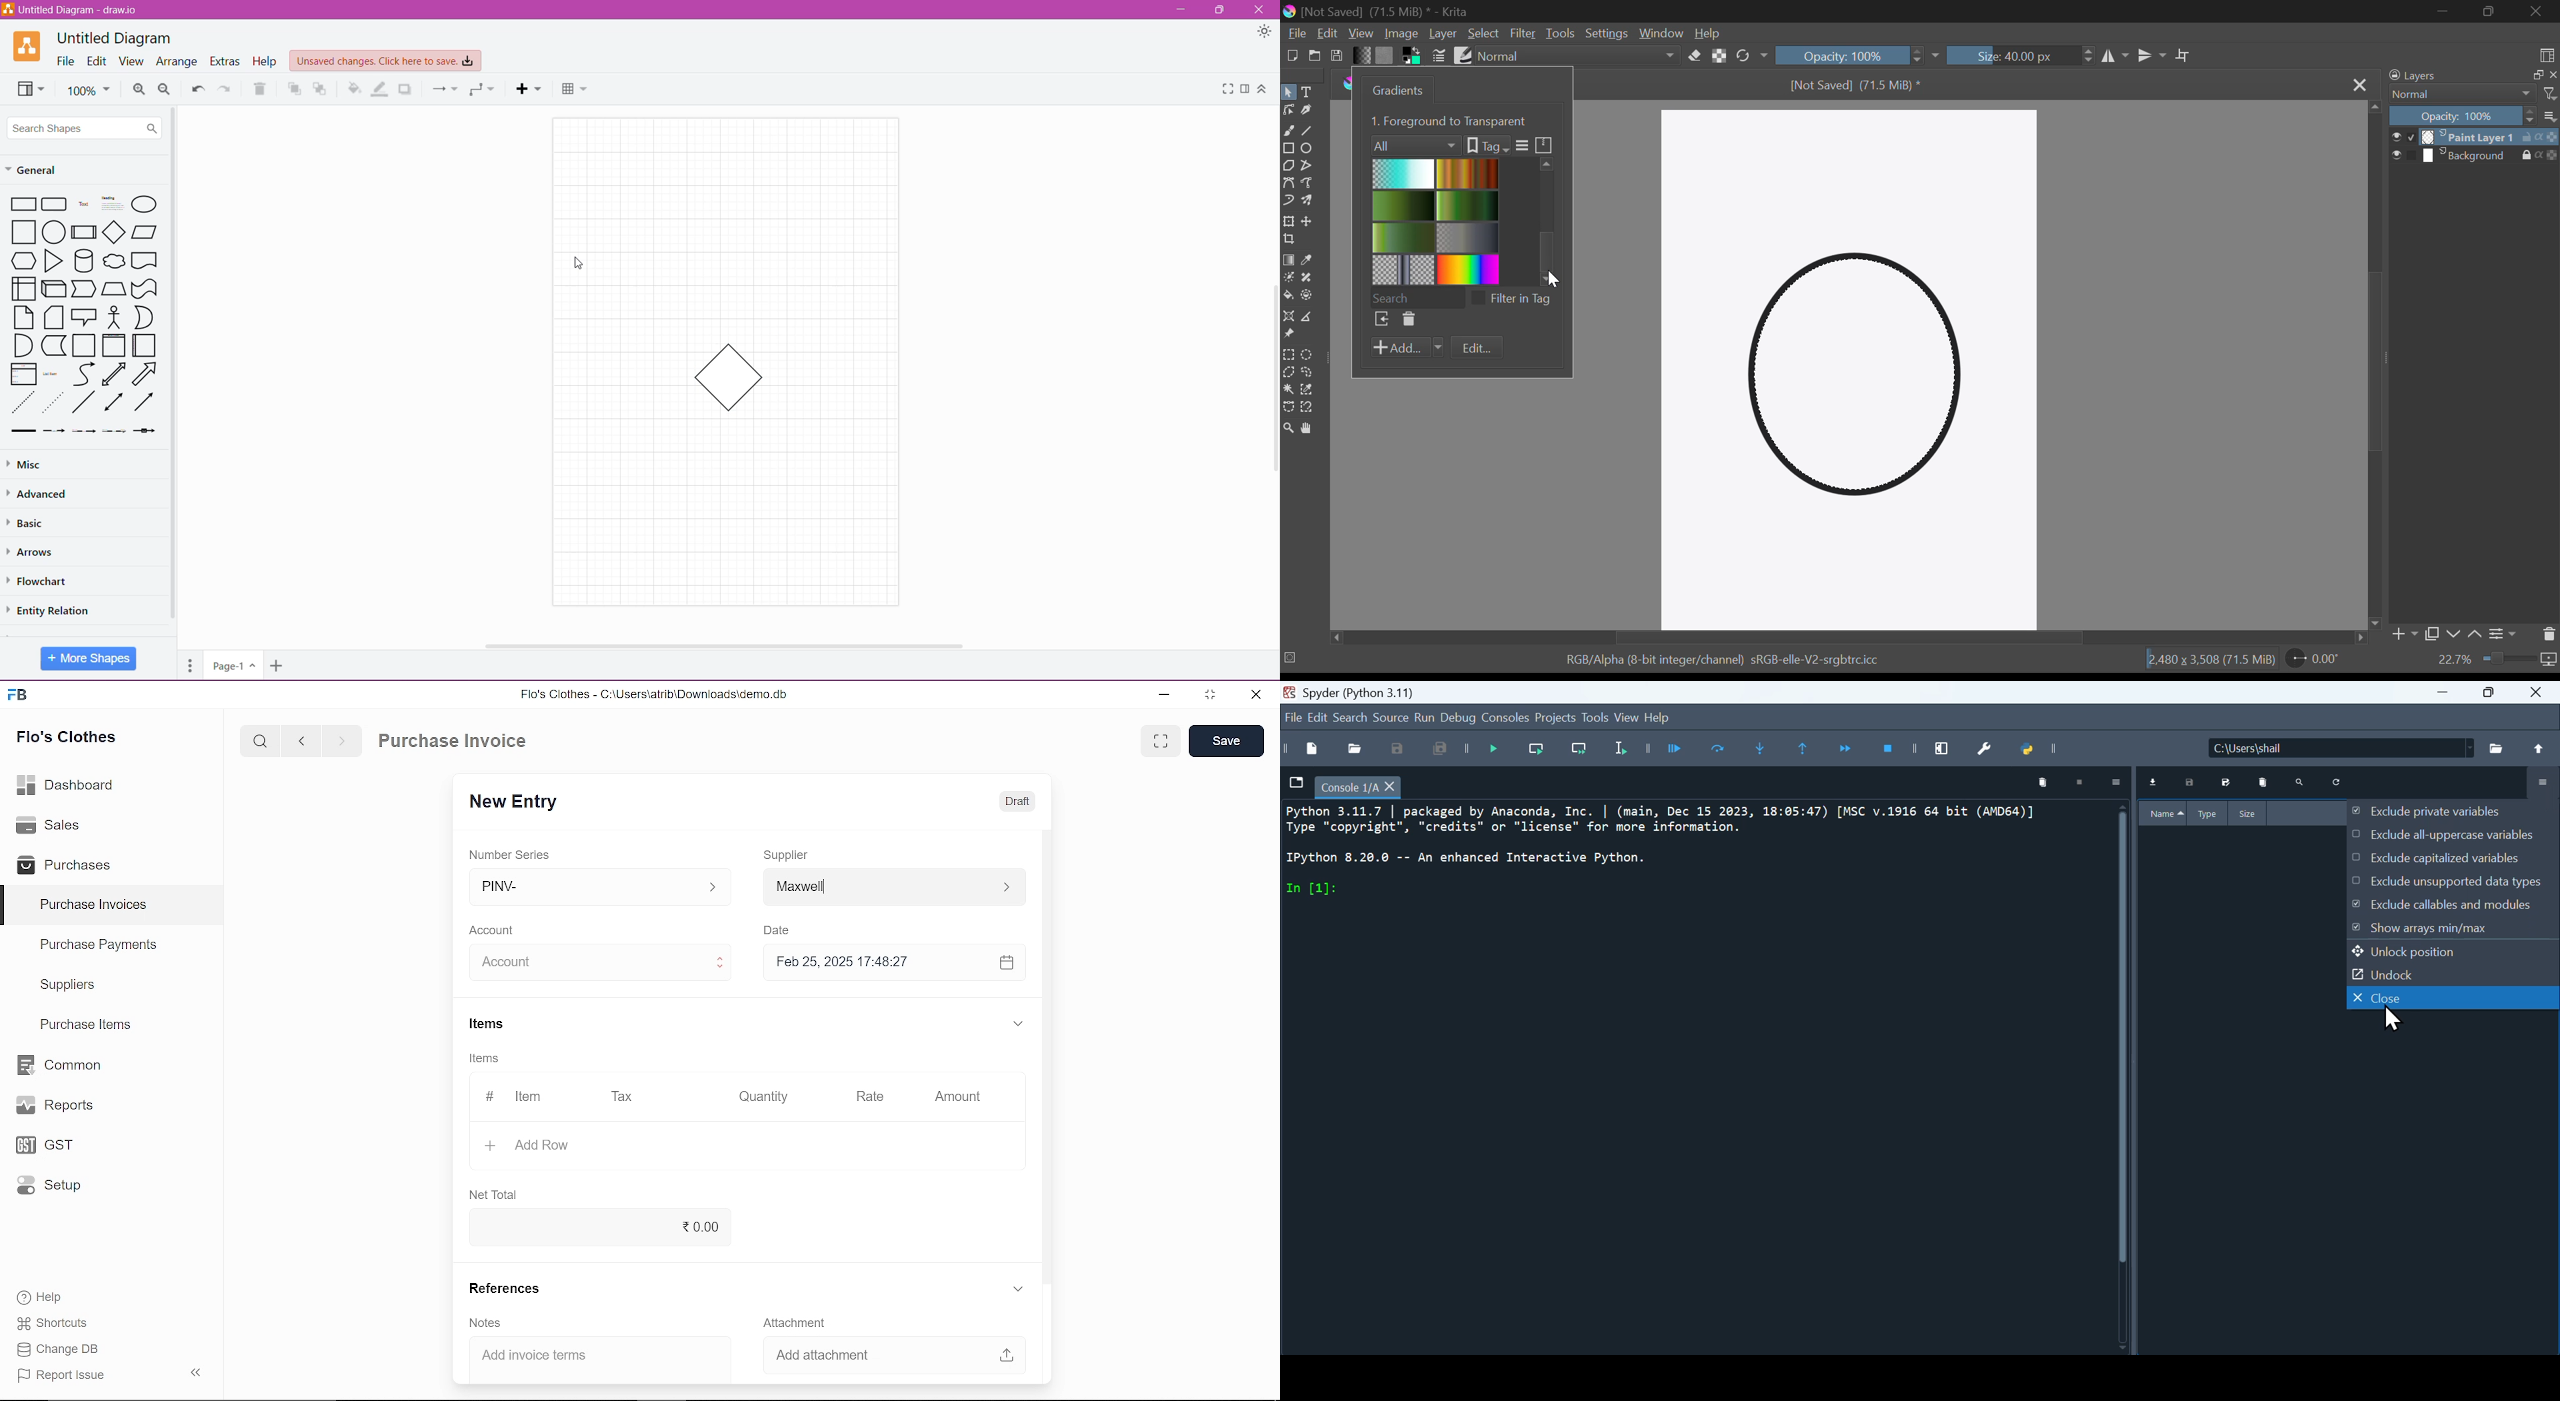  Describe the element at coordinates (2155, 784) in the screenshot. I see `Download` at that location.